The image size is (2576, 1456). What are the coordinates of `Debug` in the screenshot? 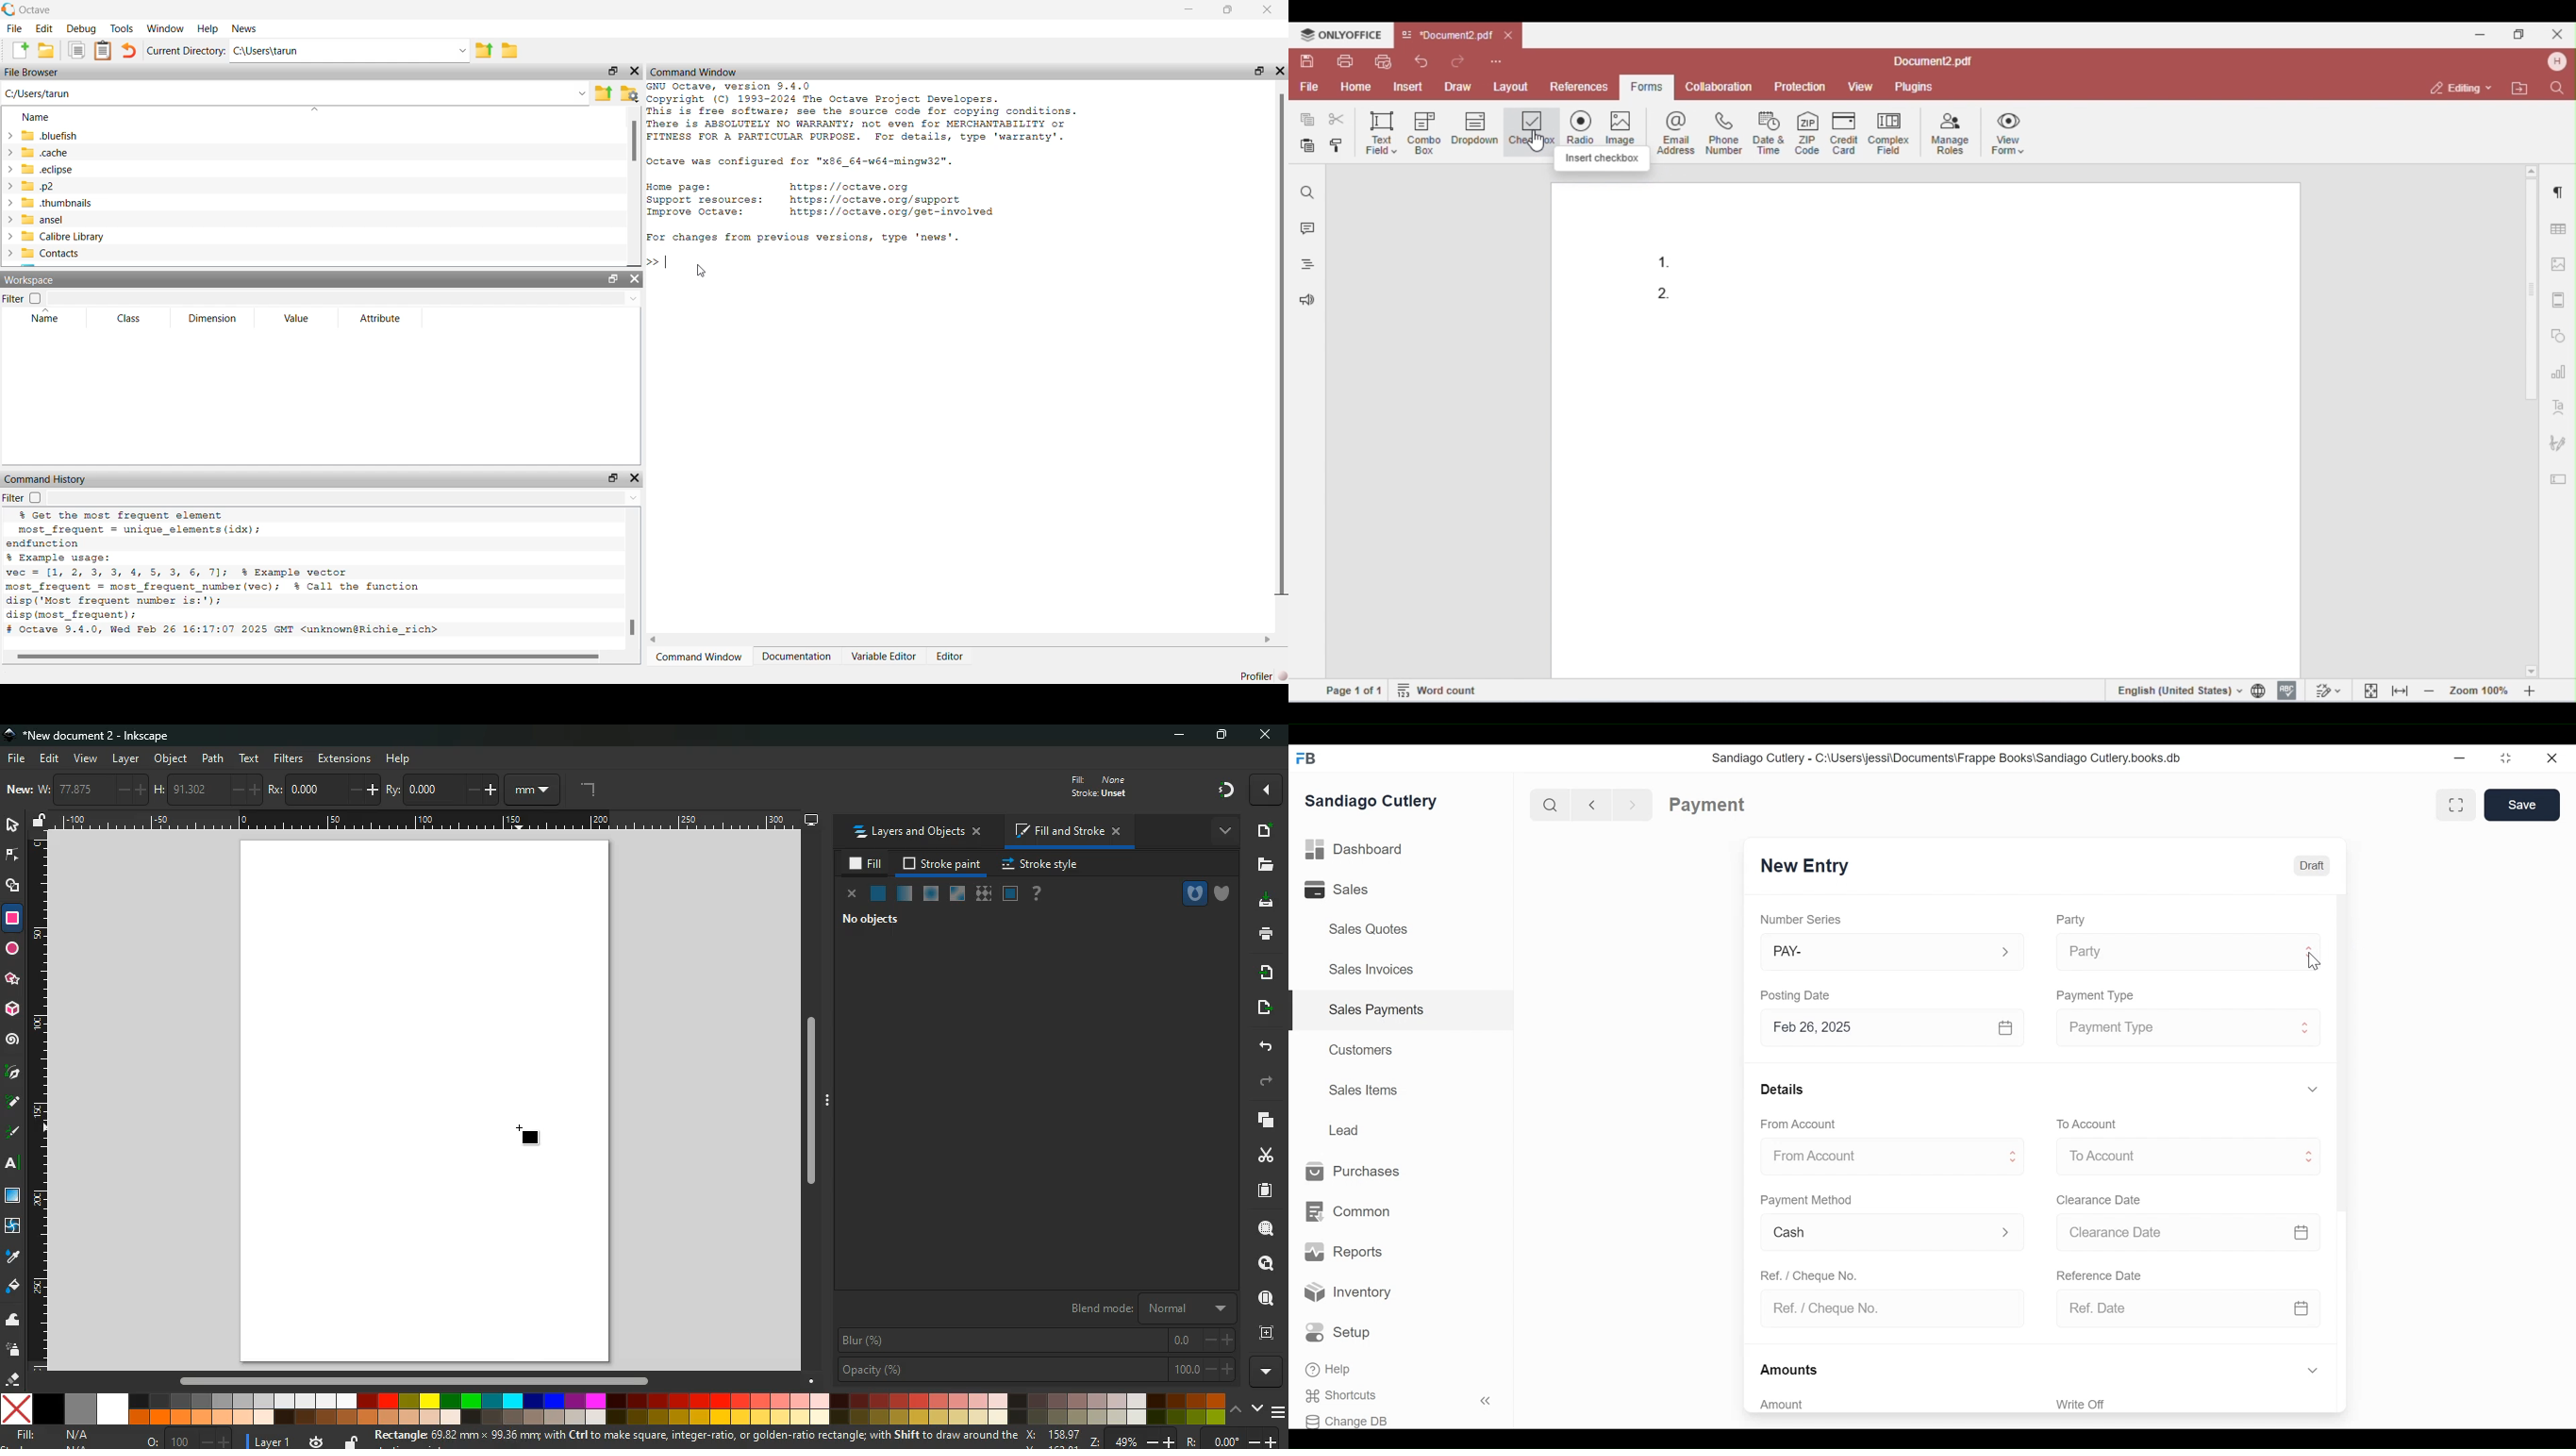 It's located at (83, 28).